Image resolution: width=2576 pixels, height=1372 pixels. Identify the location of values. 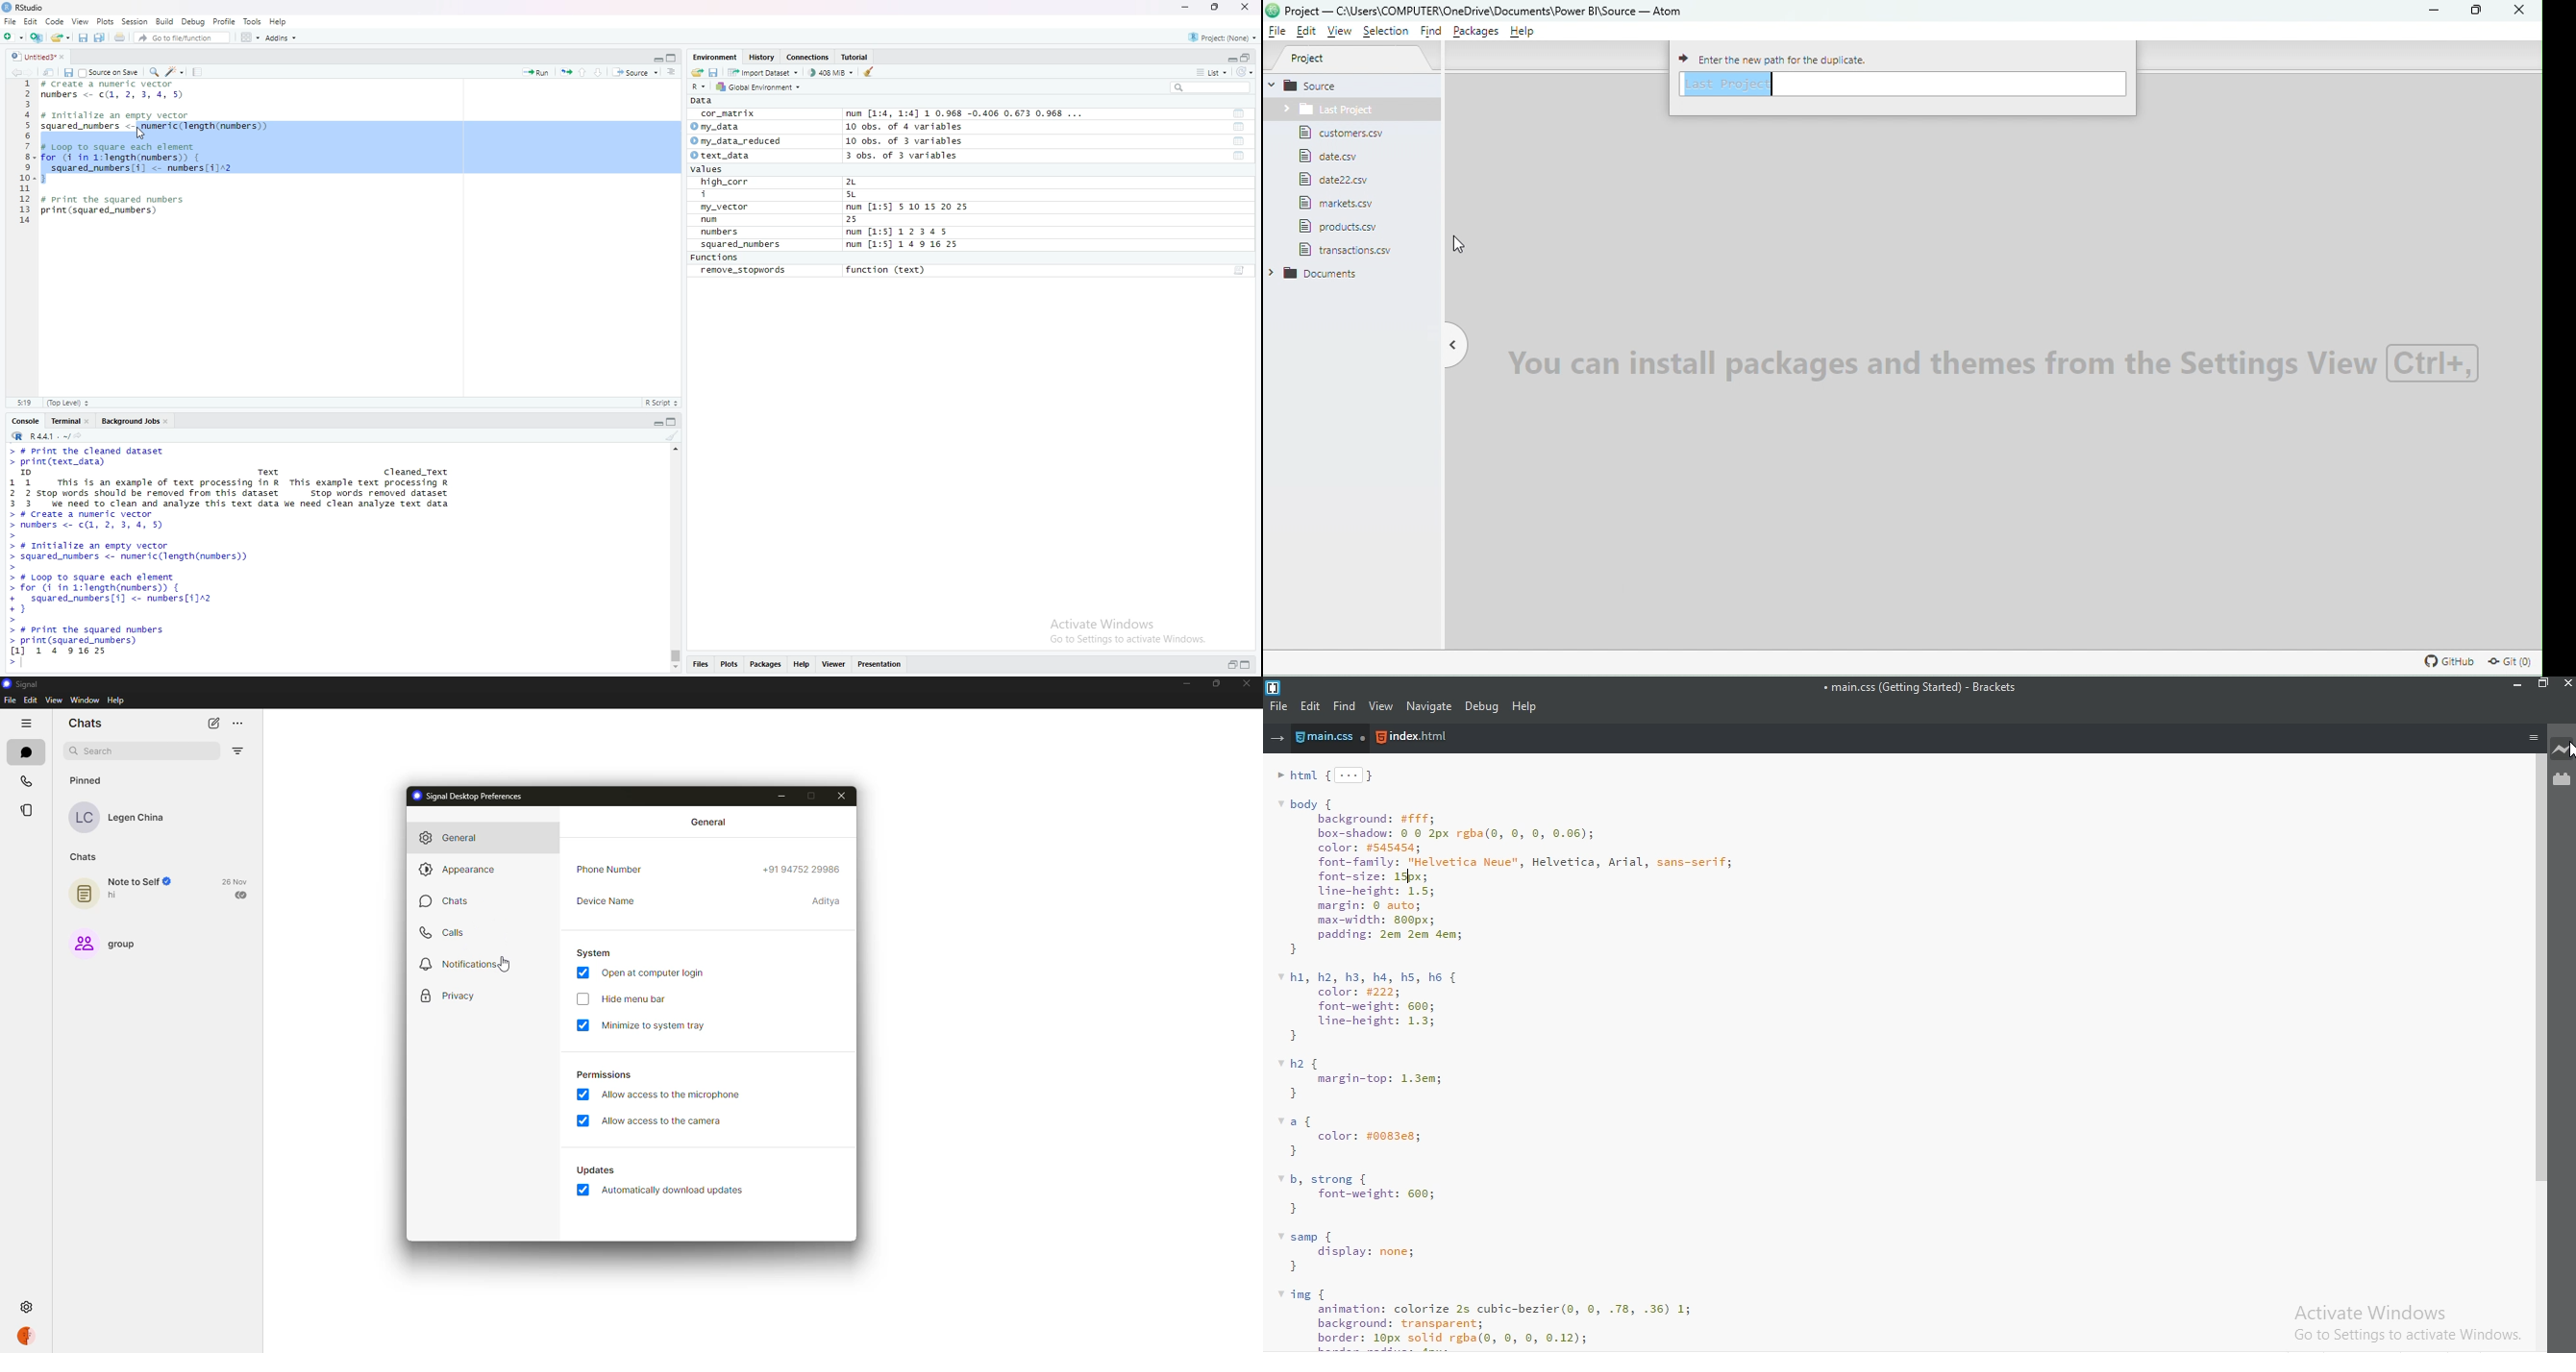
(711, 170).